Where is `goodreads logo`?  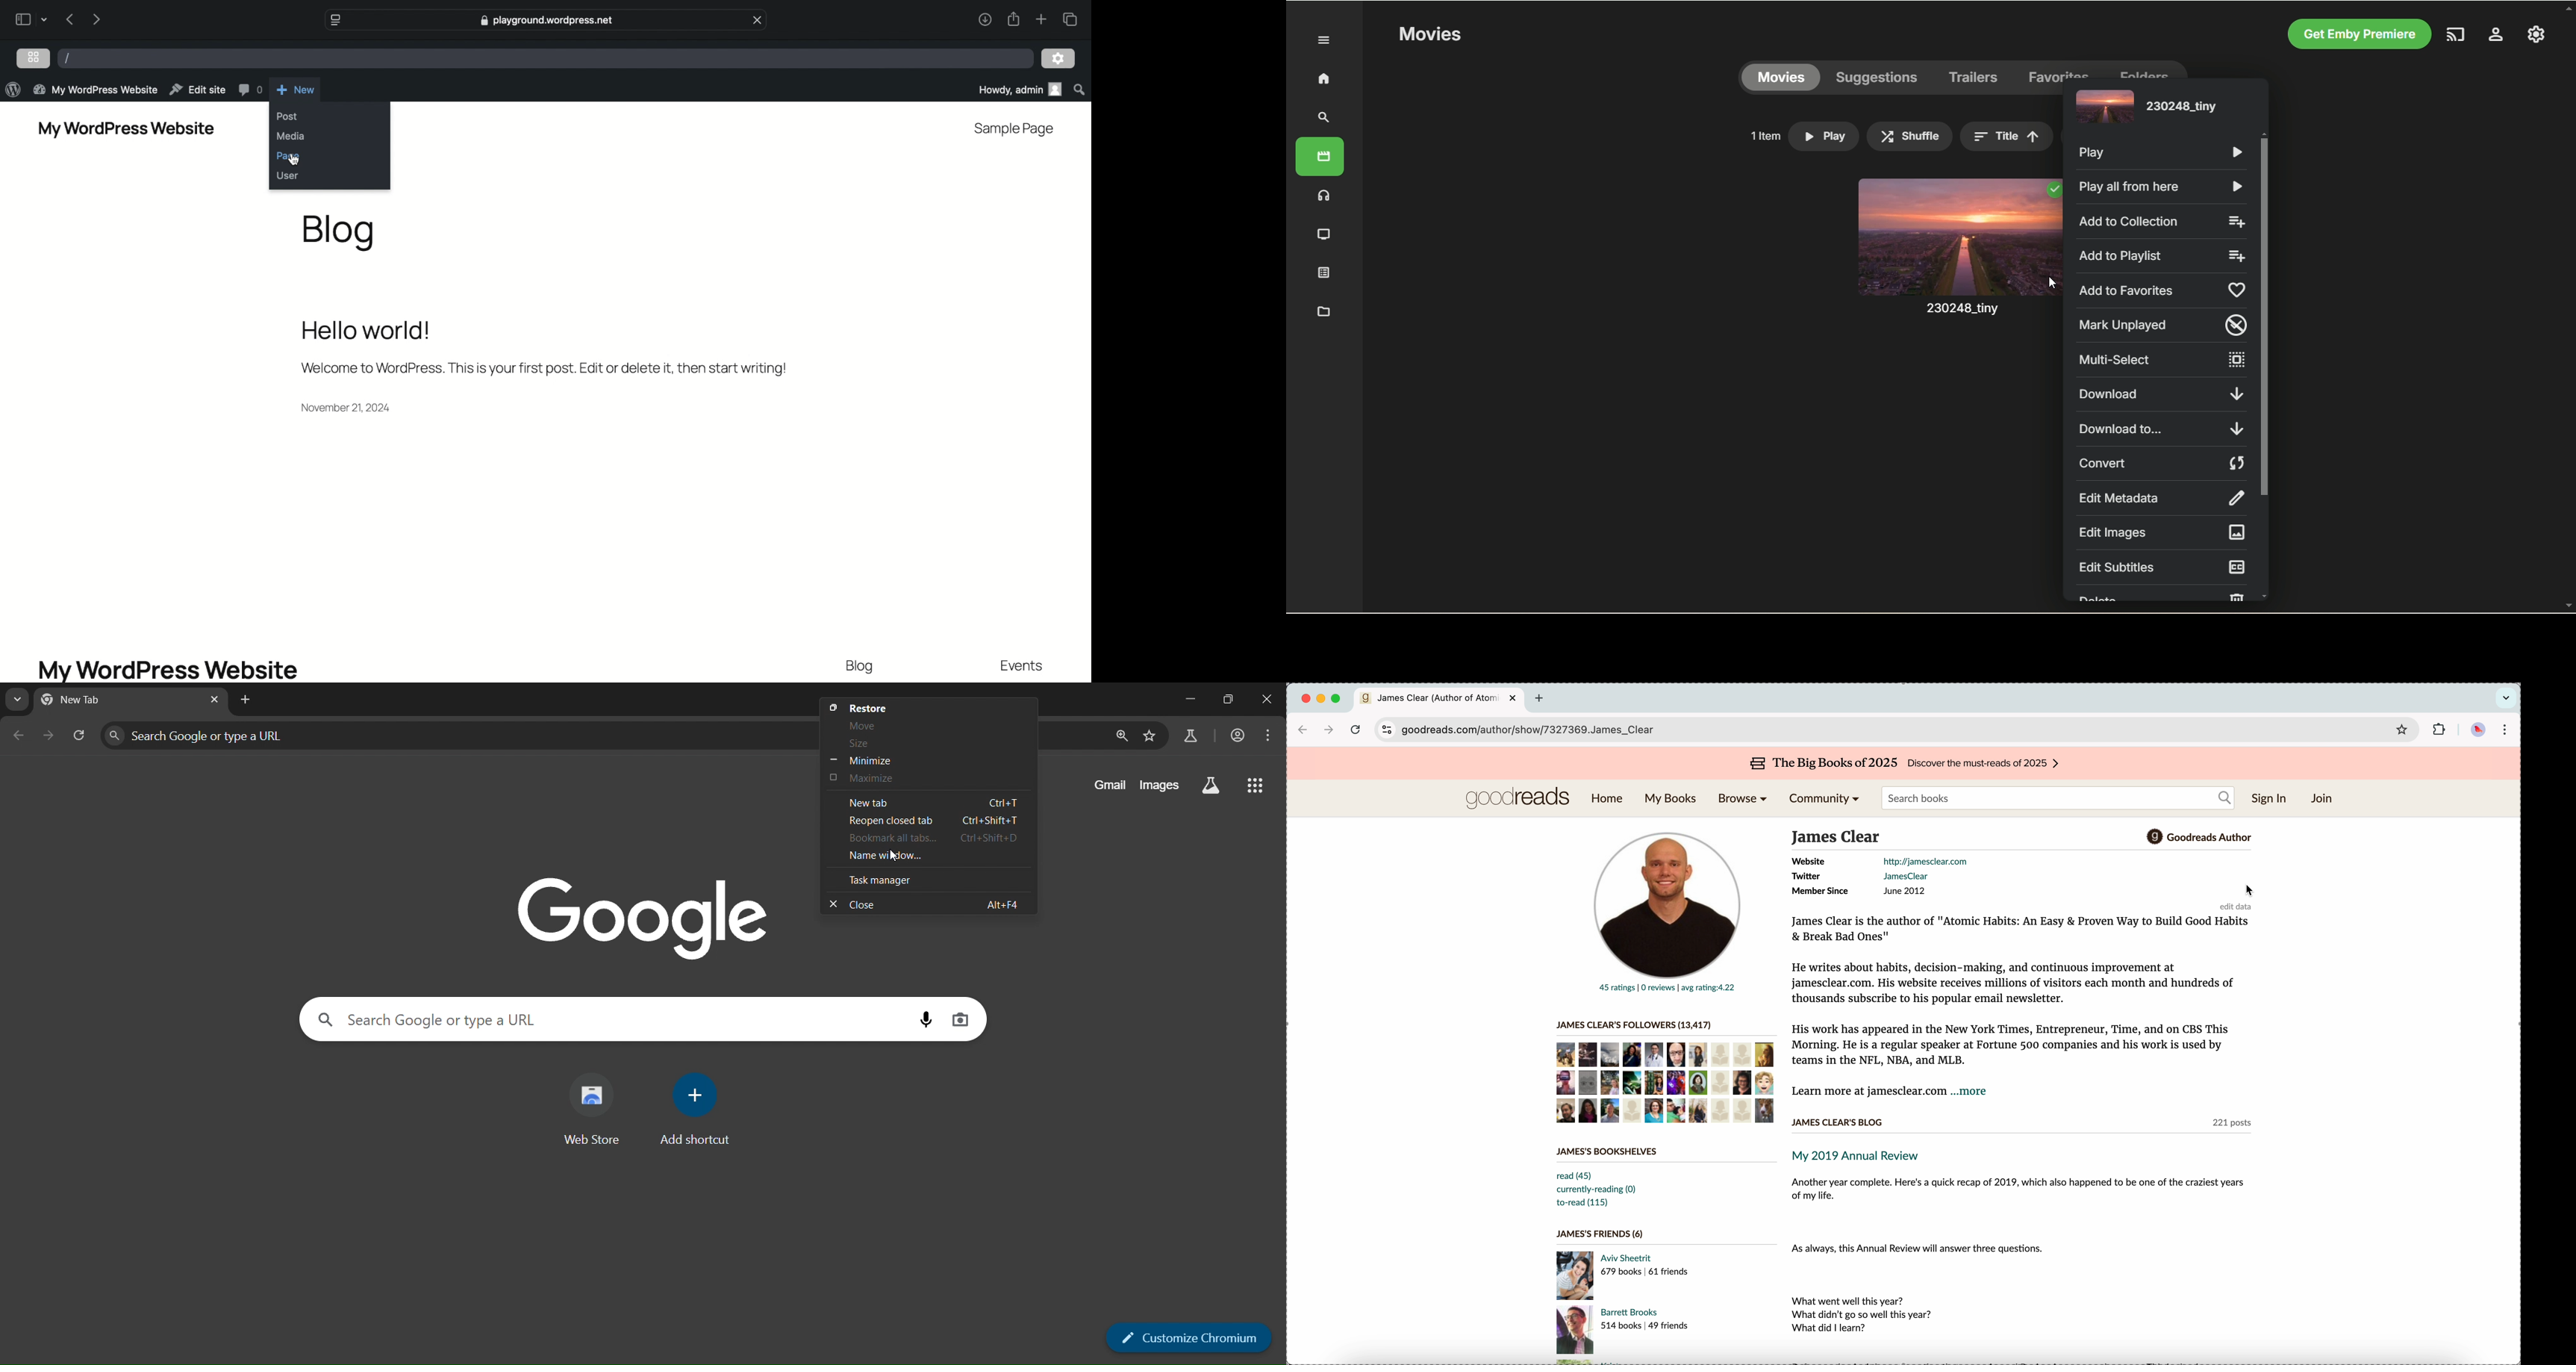
goodreads logo is located at coordinates (1517, 799).